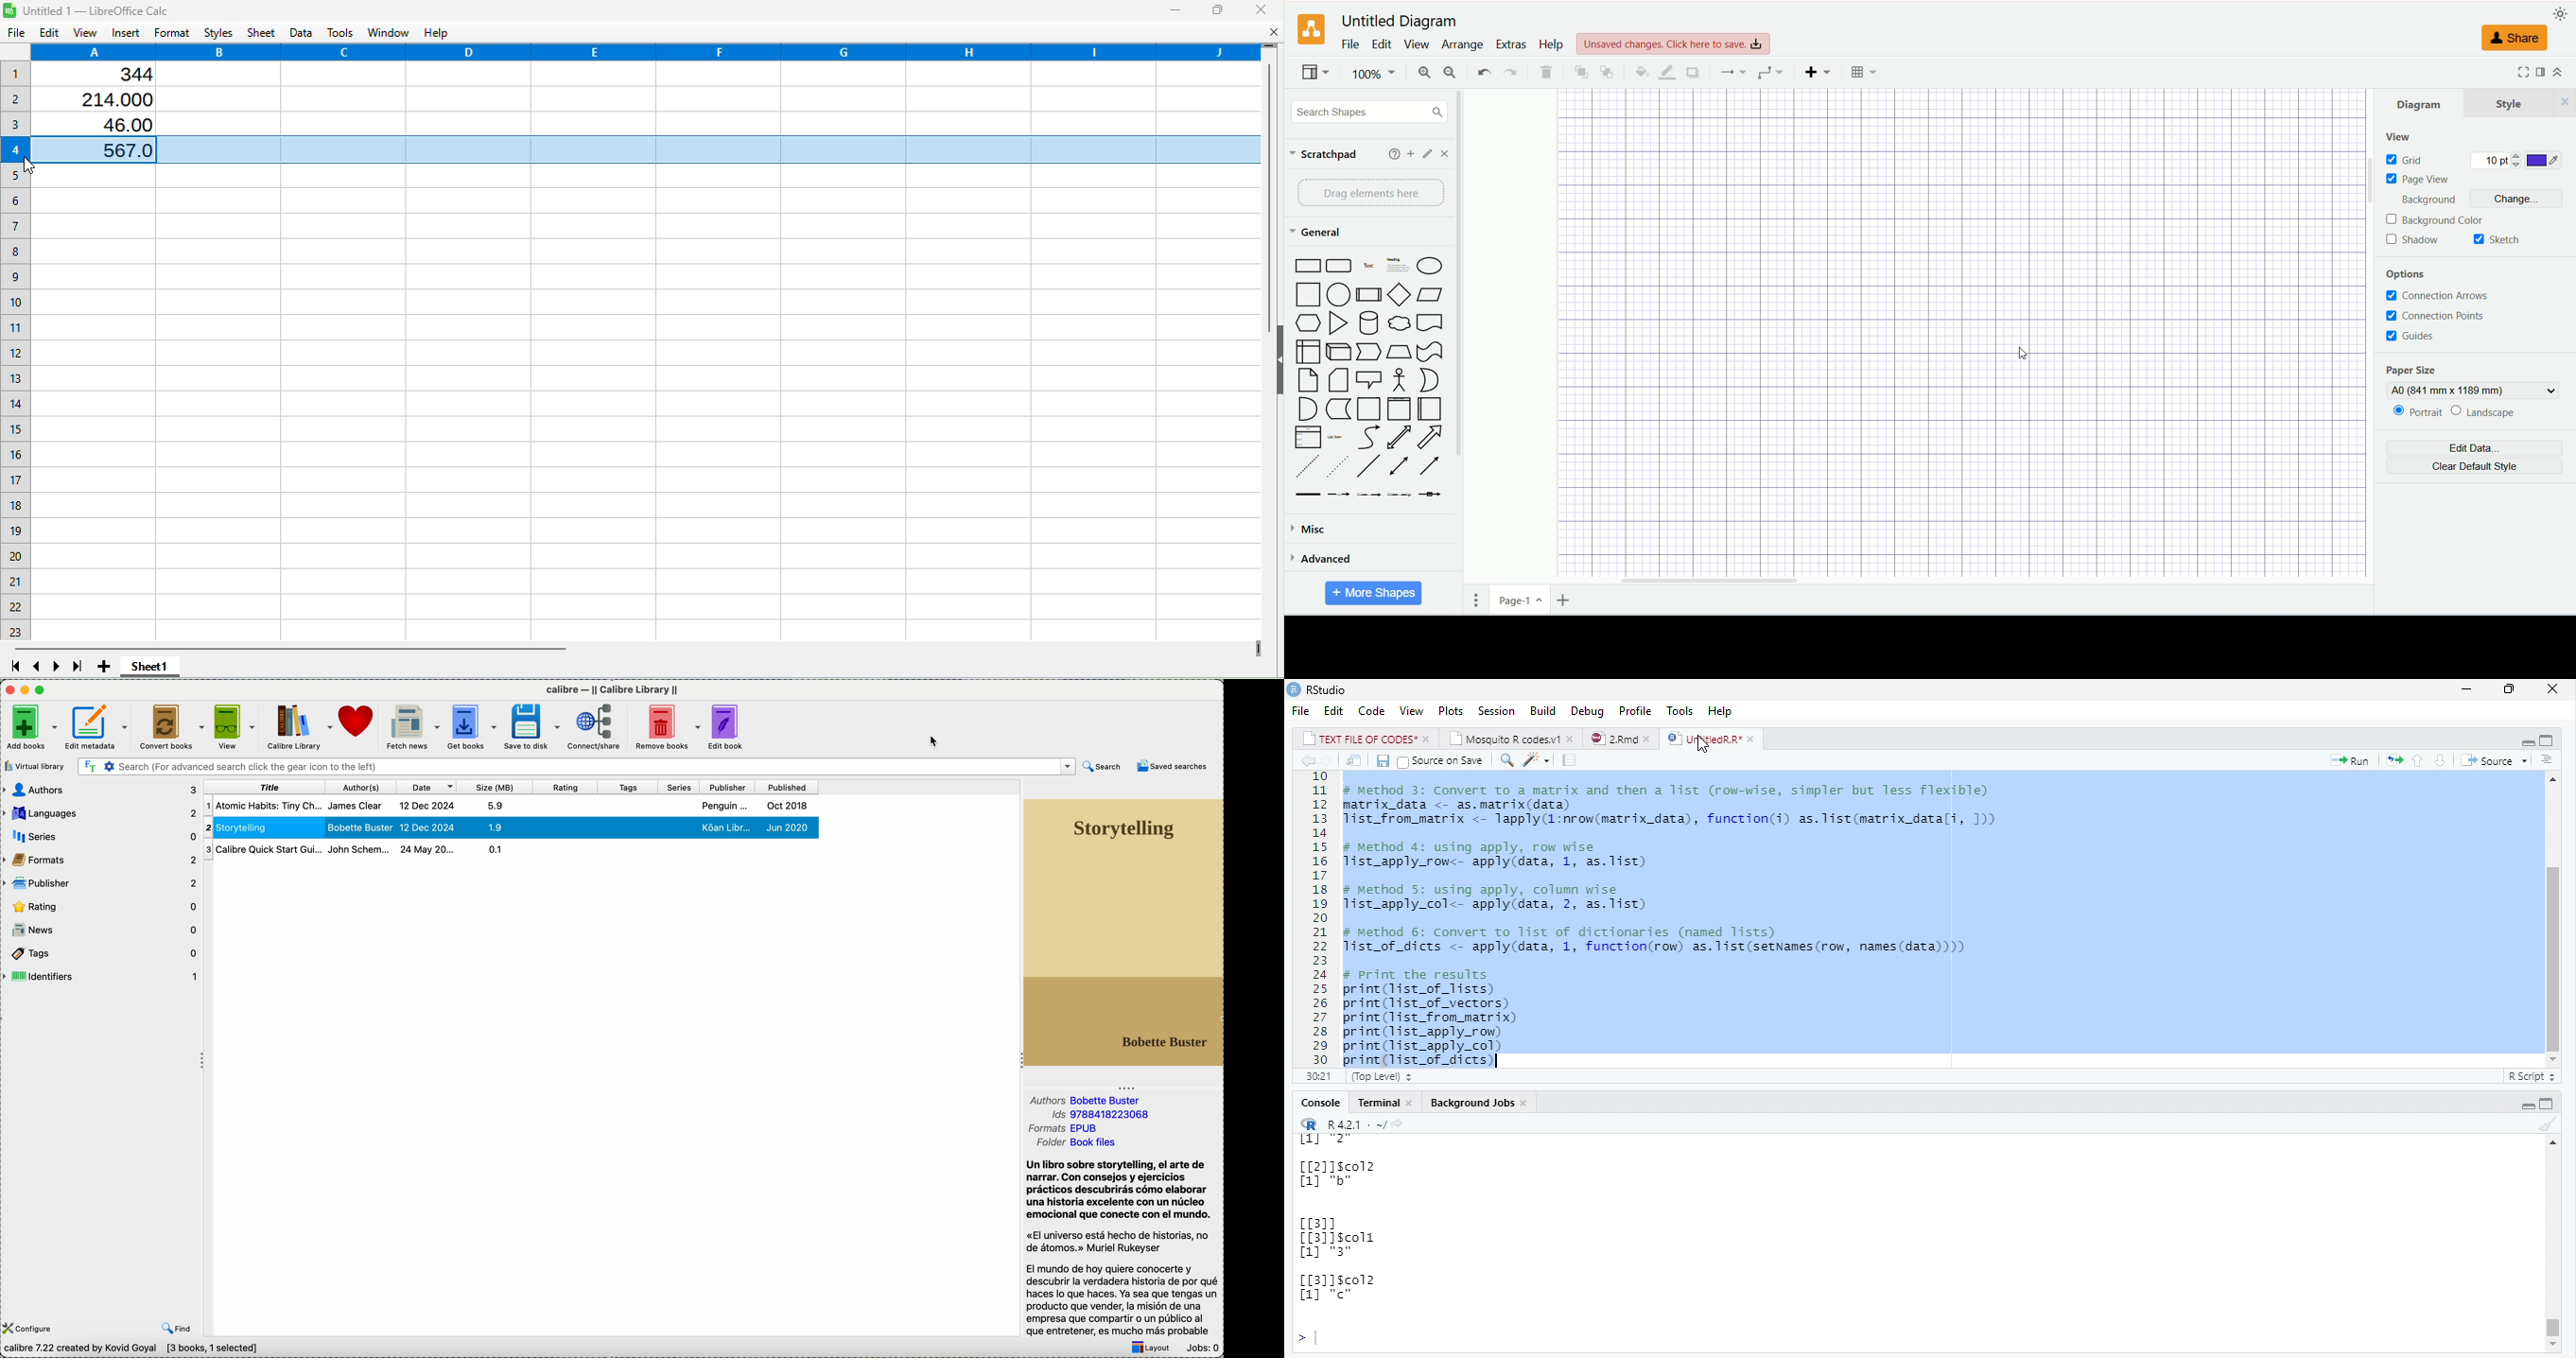 The width and height of the screenshot is (2576, 1372). What do you see at coordinates (2546, 1123) in the screenshot?
I see `Clear` at bounding box center [2546, 1123].